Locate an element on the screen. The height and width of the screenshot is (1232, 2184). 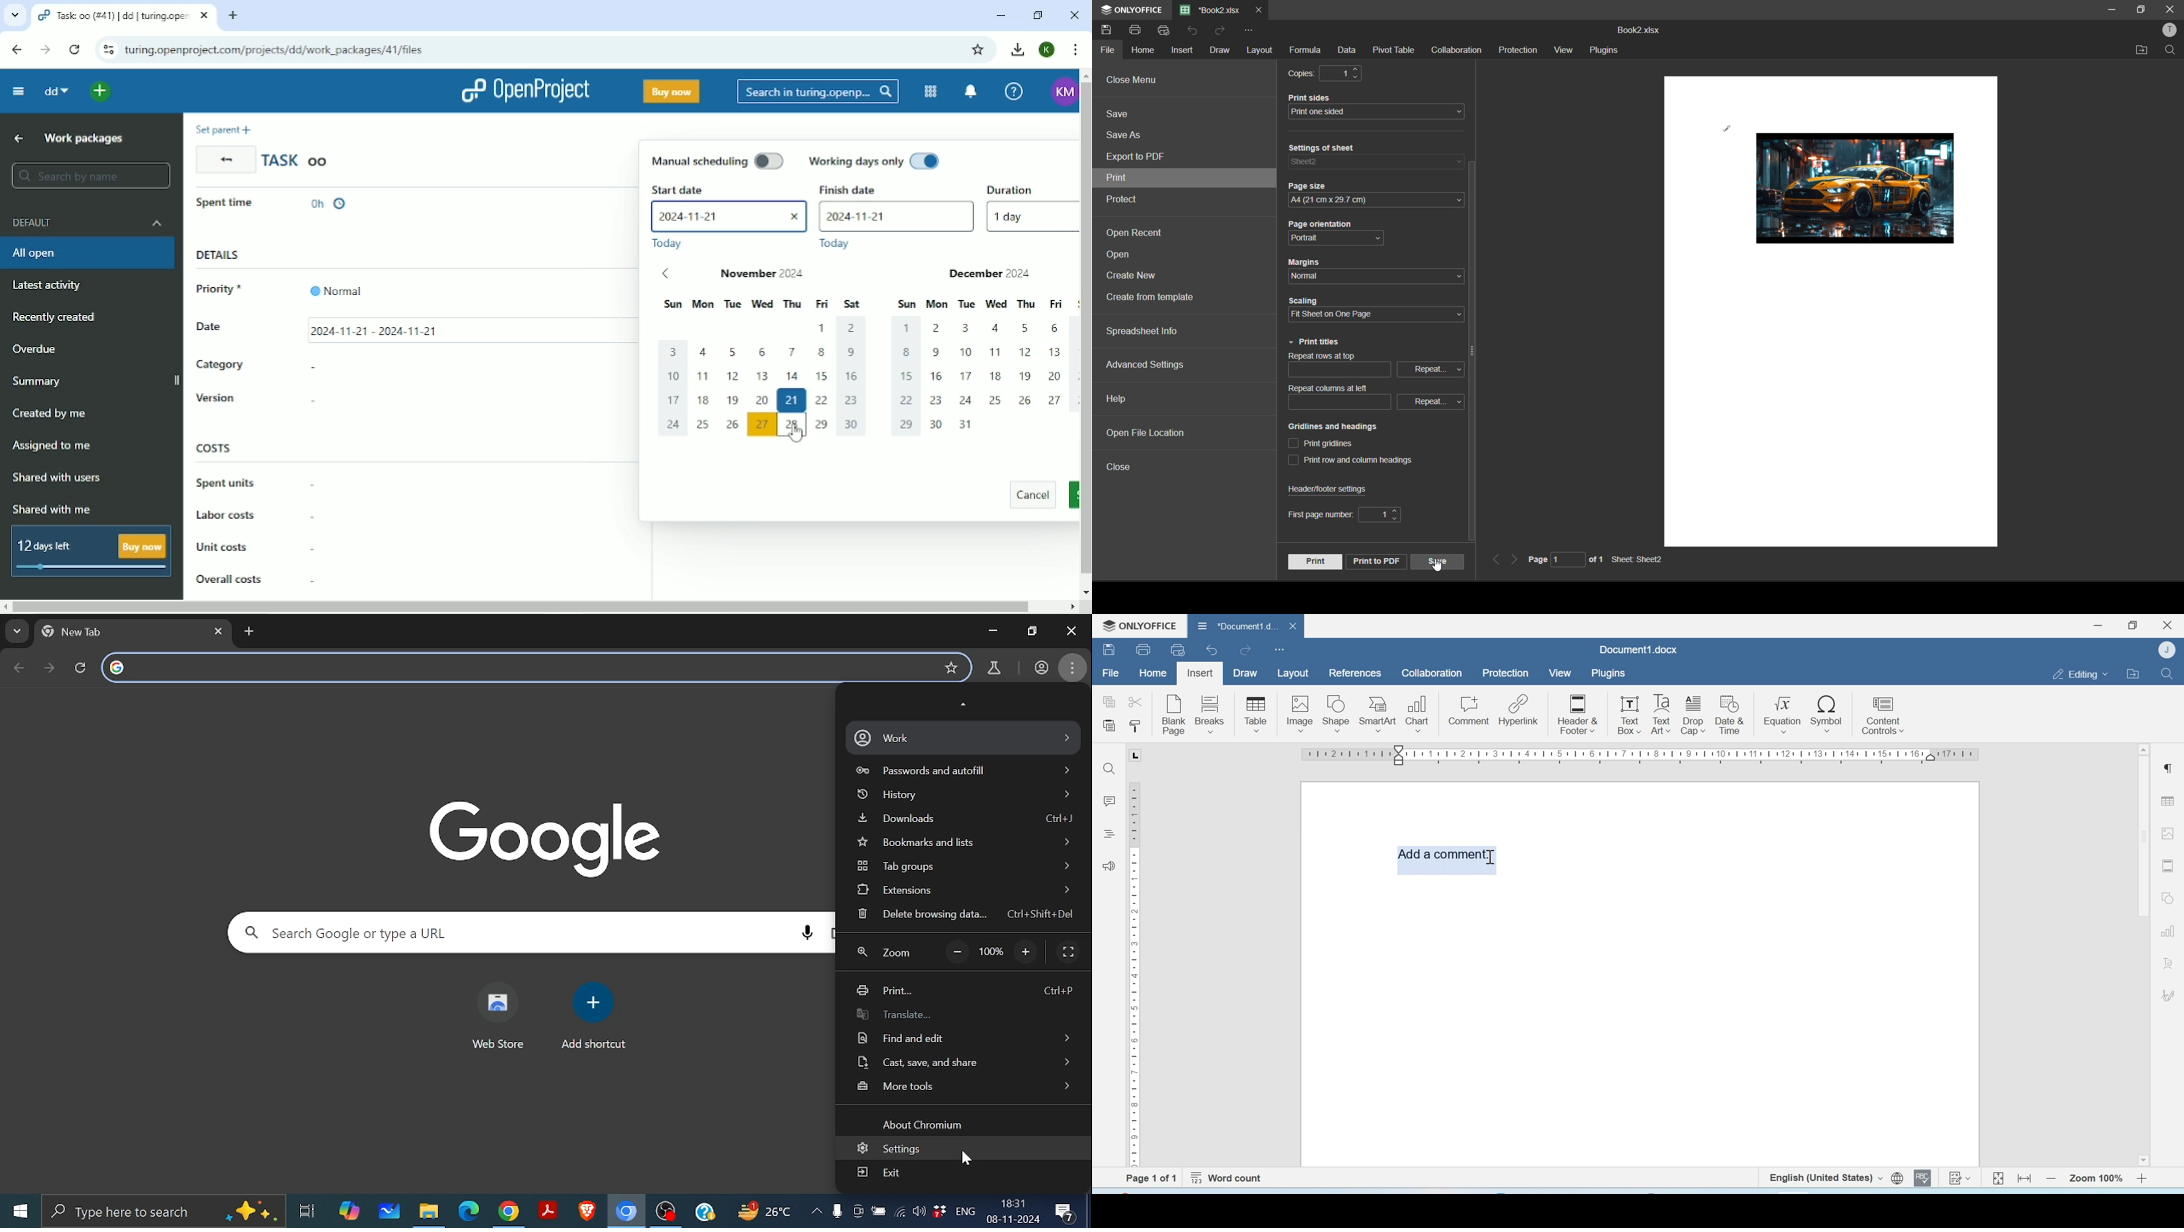
Audio search is located at coordinates (808, 933).